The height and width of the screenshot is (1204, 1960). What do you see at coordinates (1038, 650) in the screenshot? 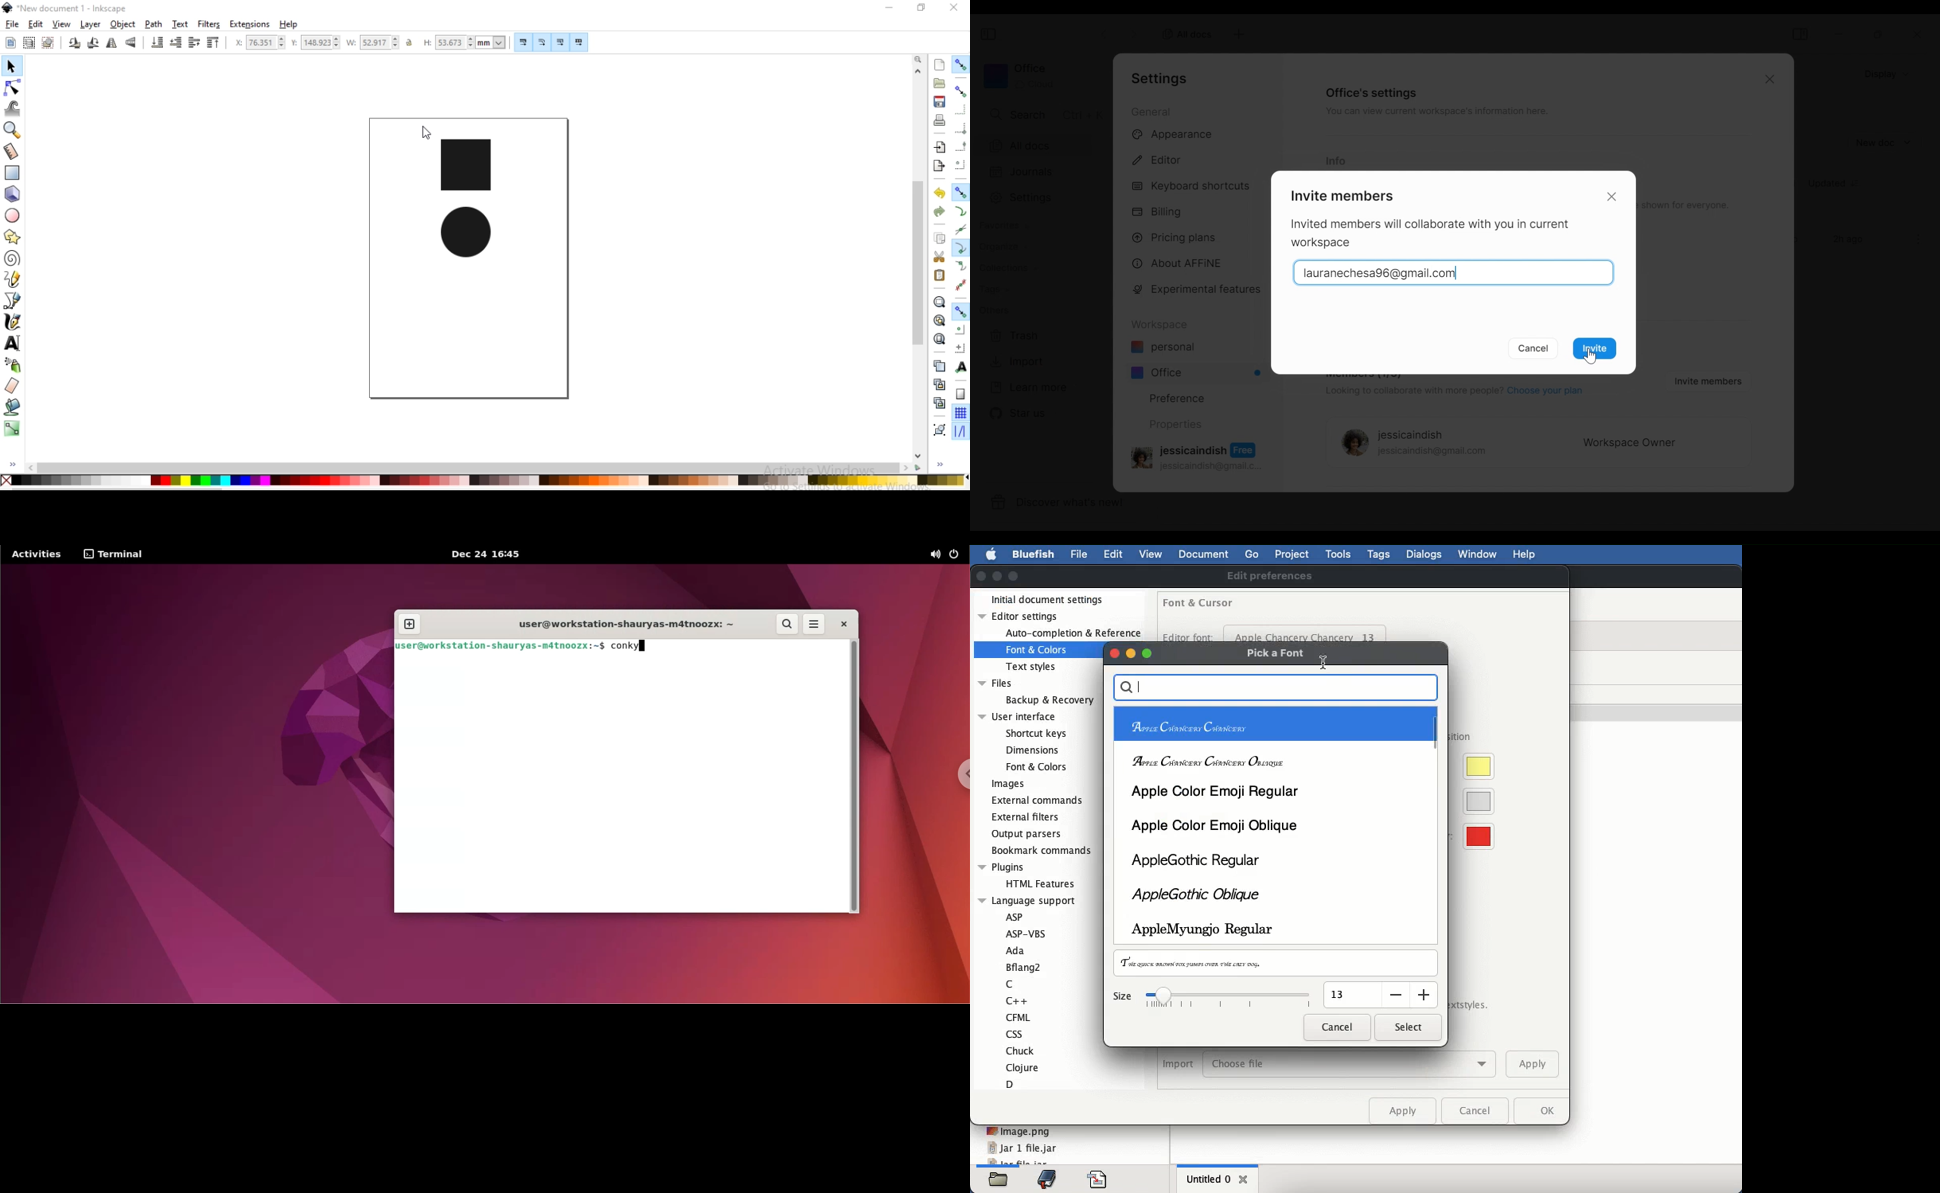
I see `Font & Colors` at bounding box center [1038, 650].